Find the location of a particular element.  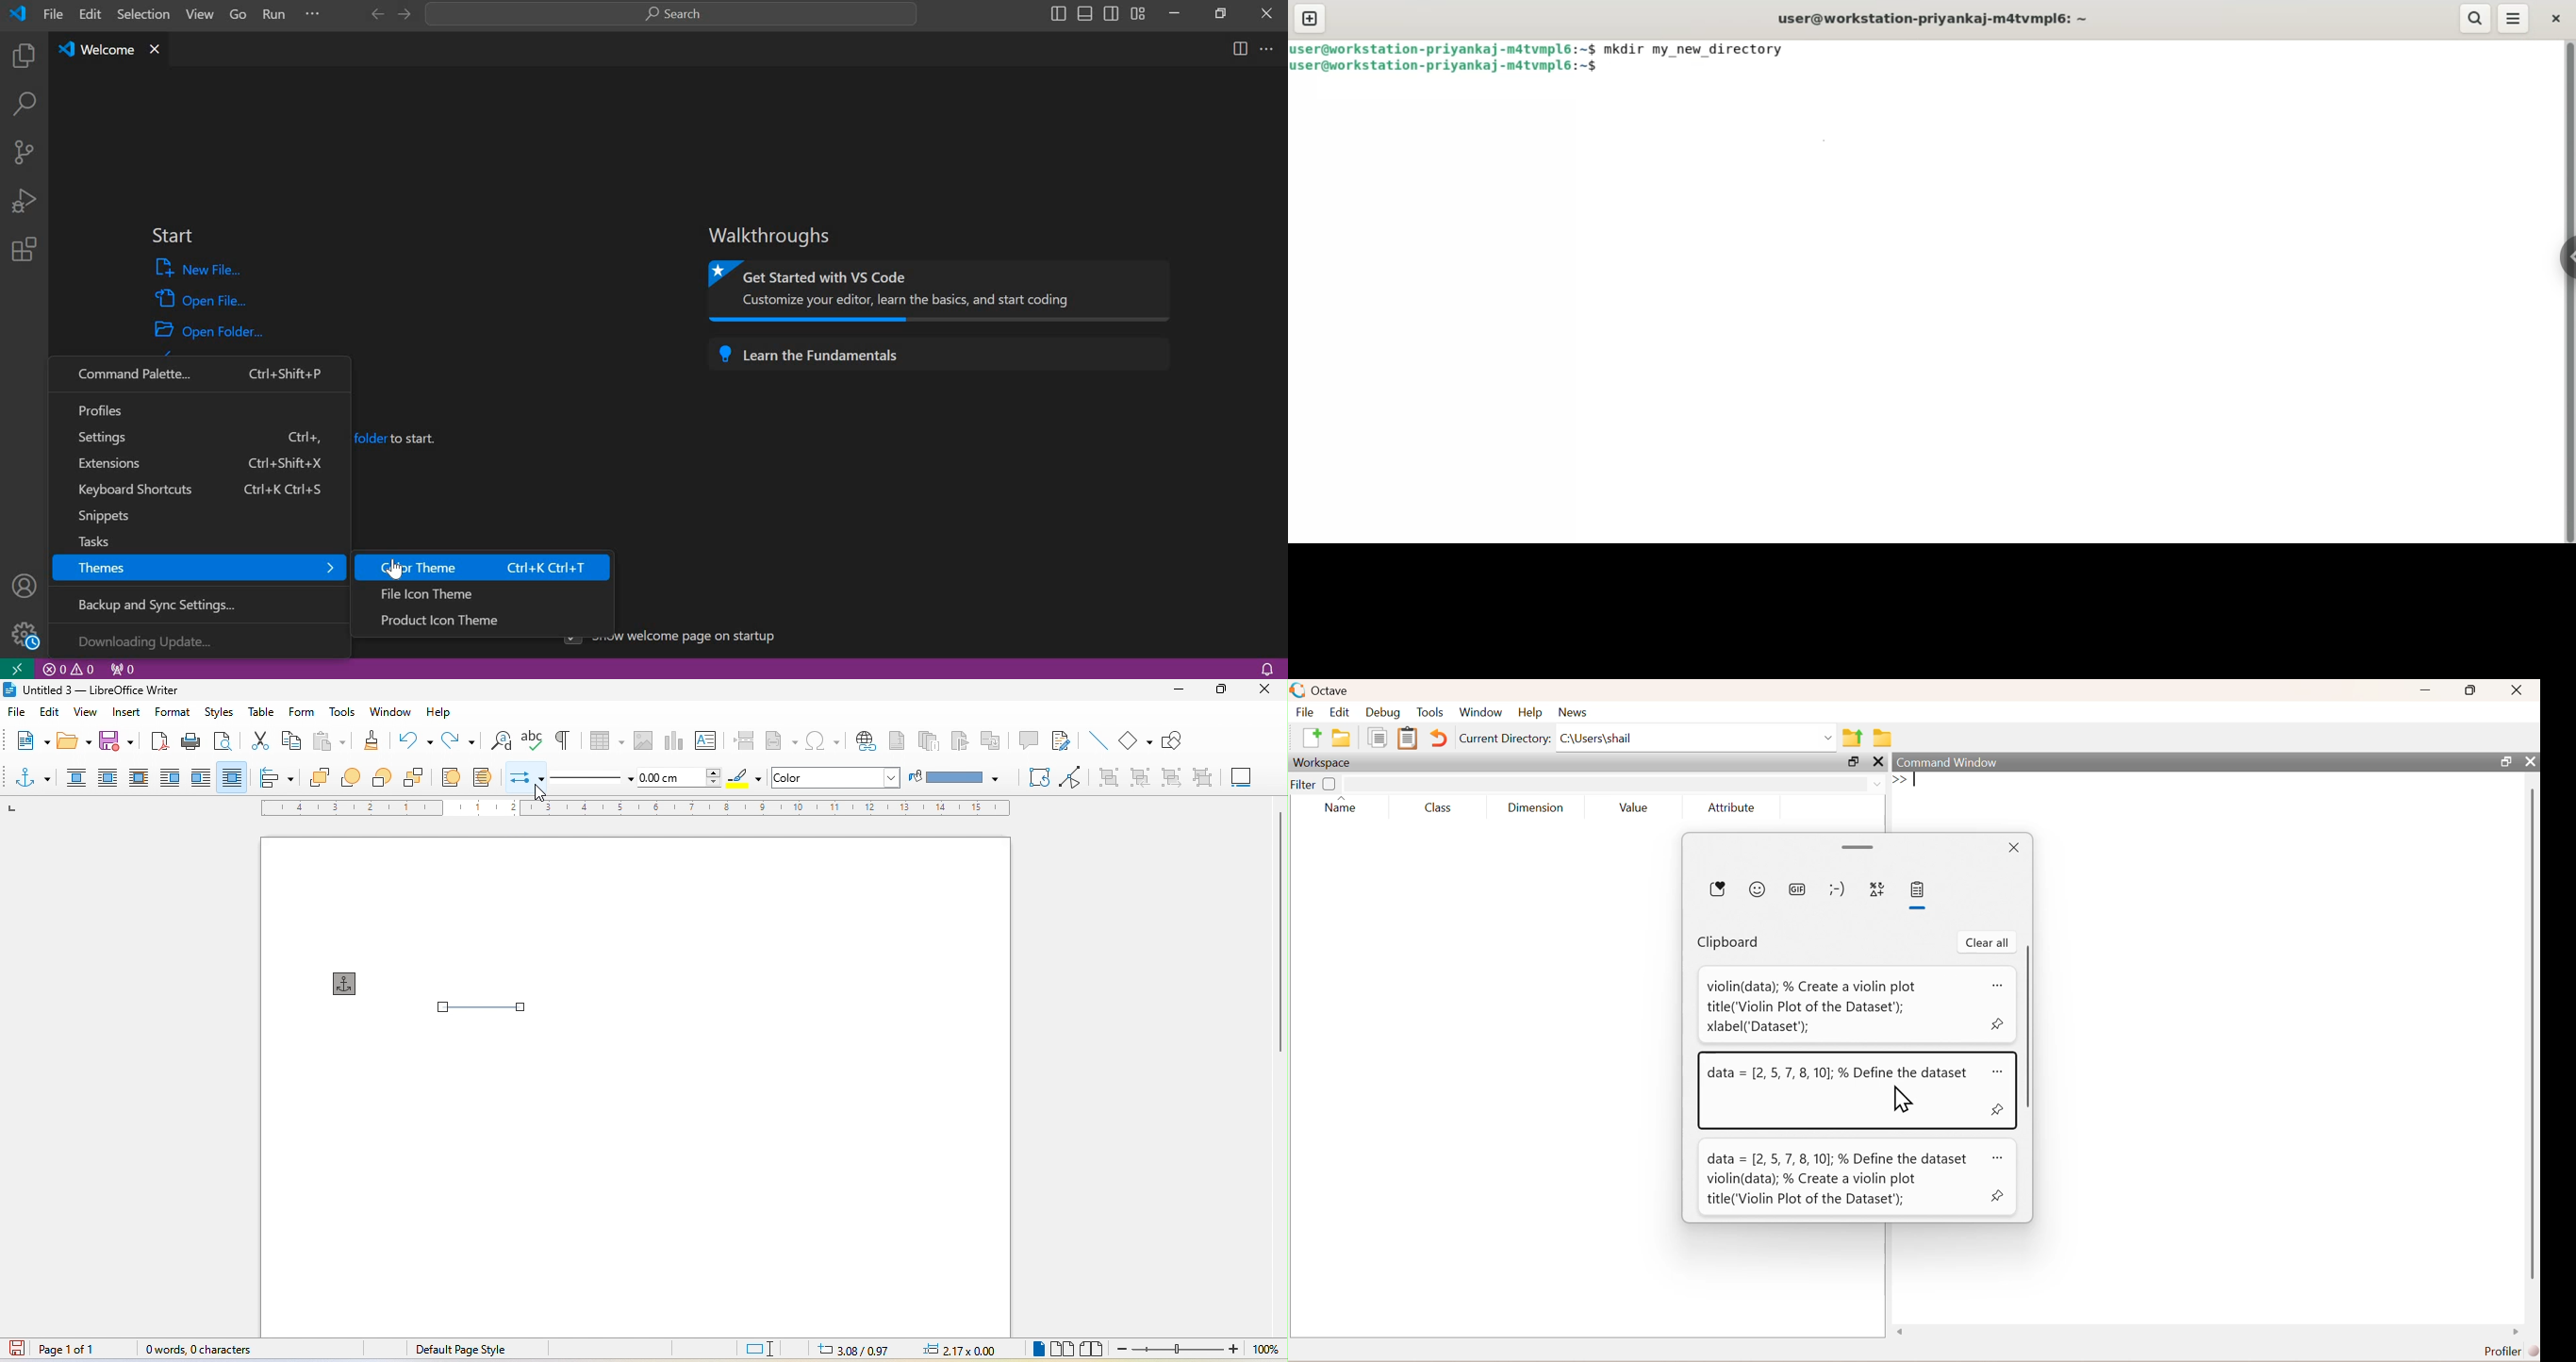

single page view is located at coordinates (1035, 1351).